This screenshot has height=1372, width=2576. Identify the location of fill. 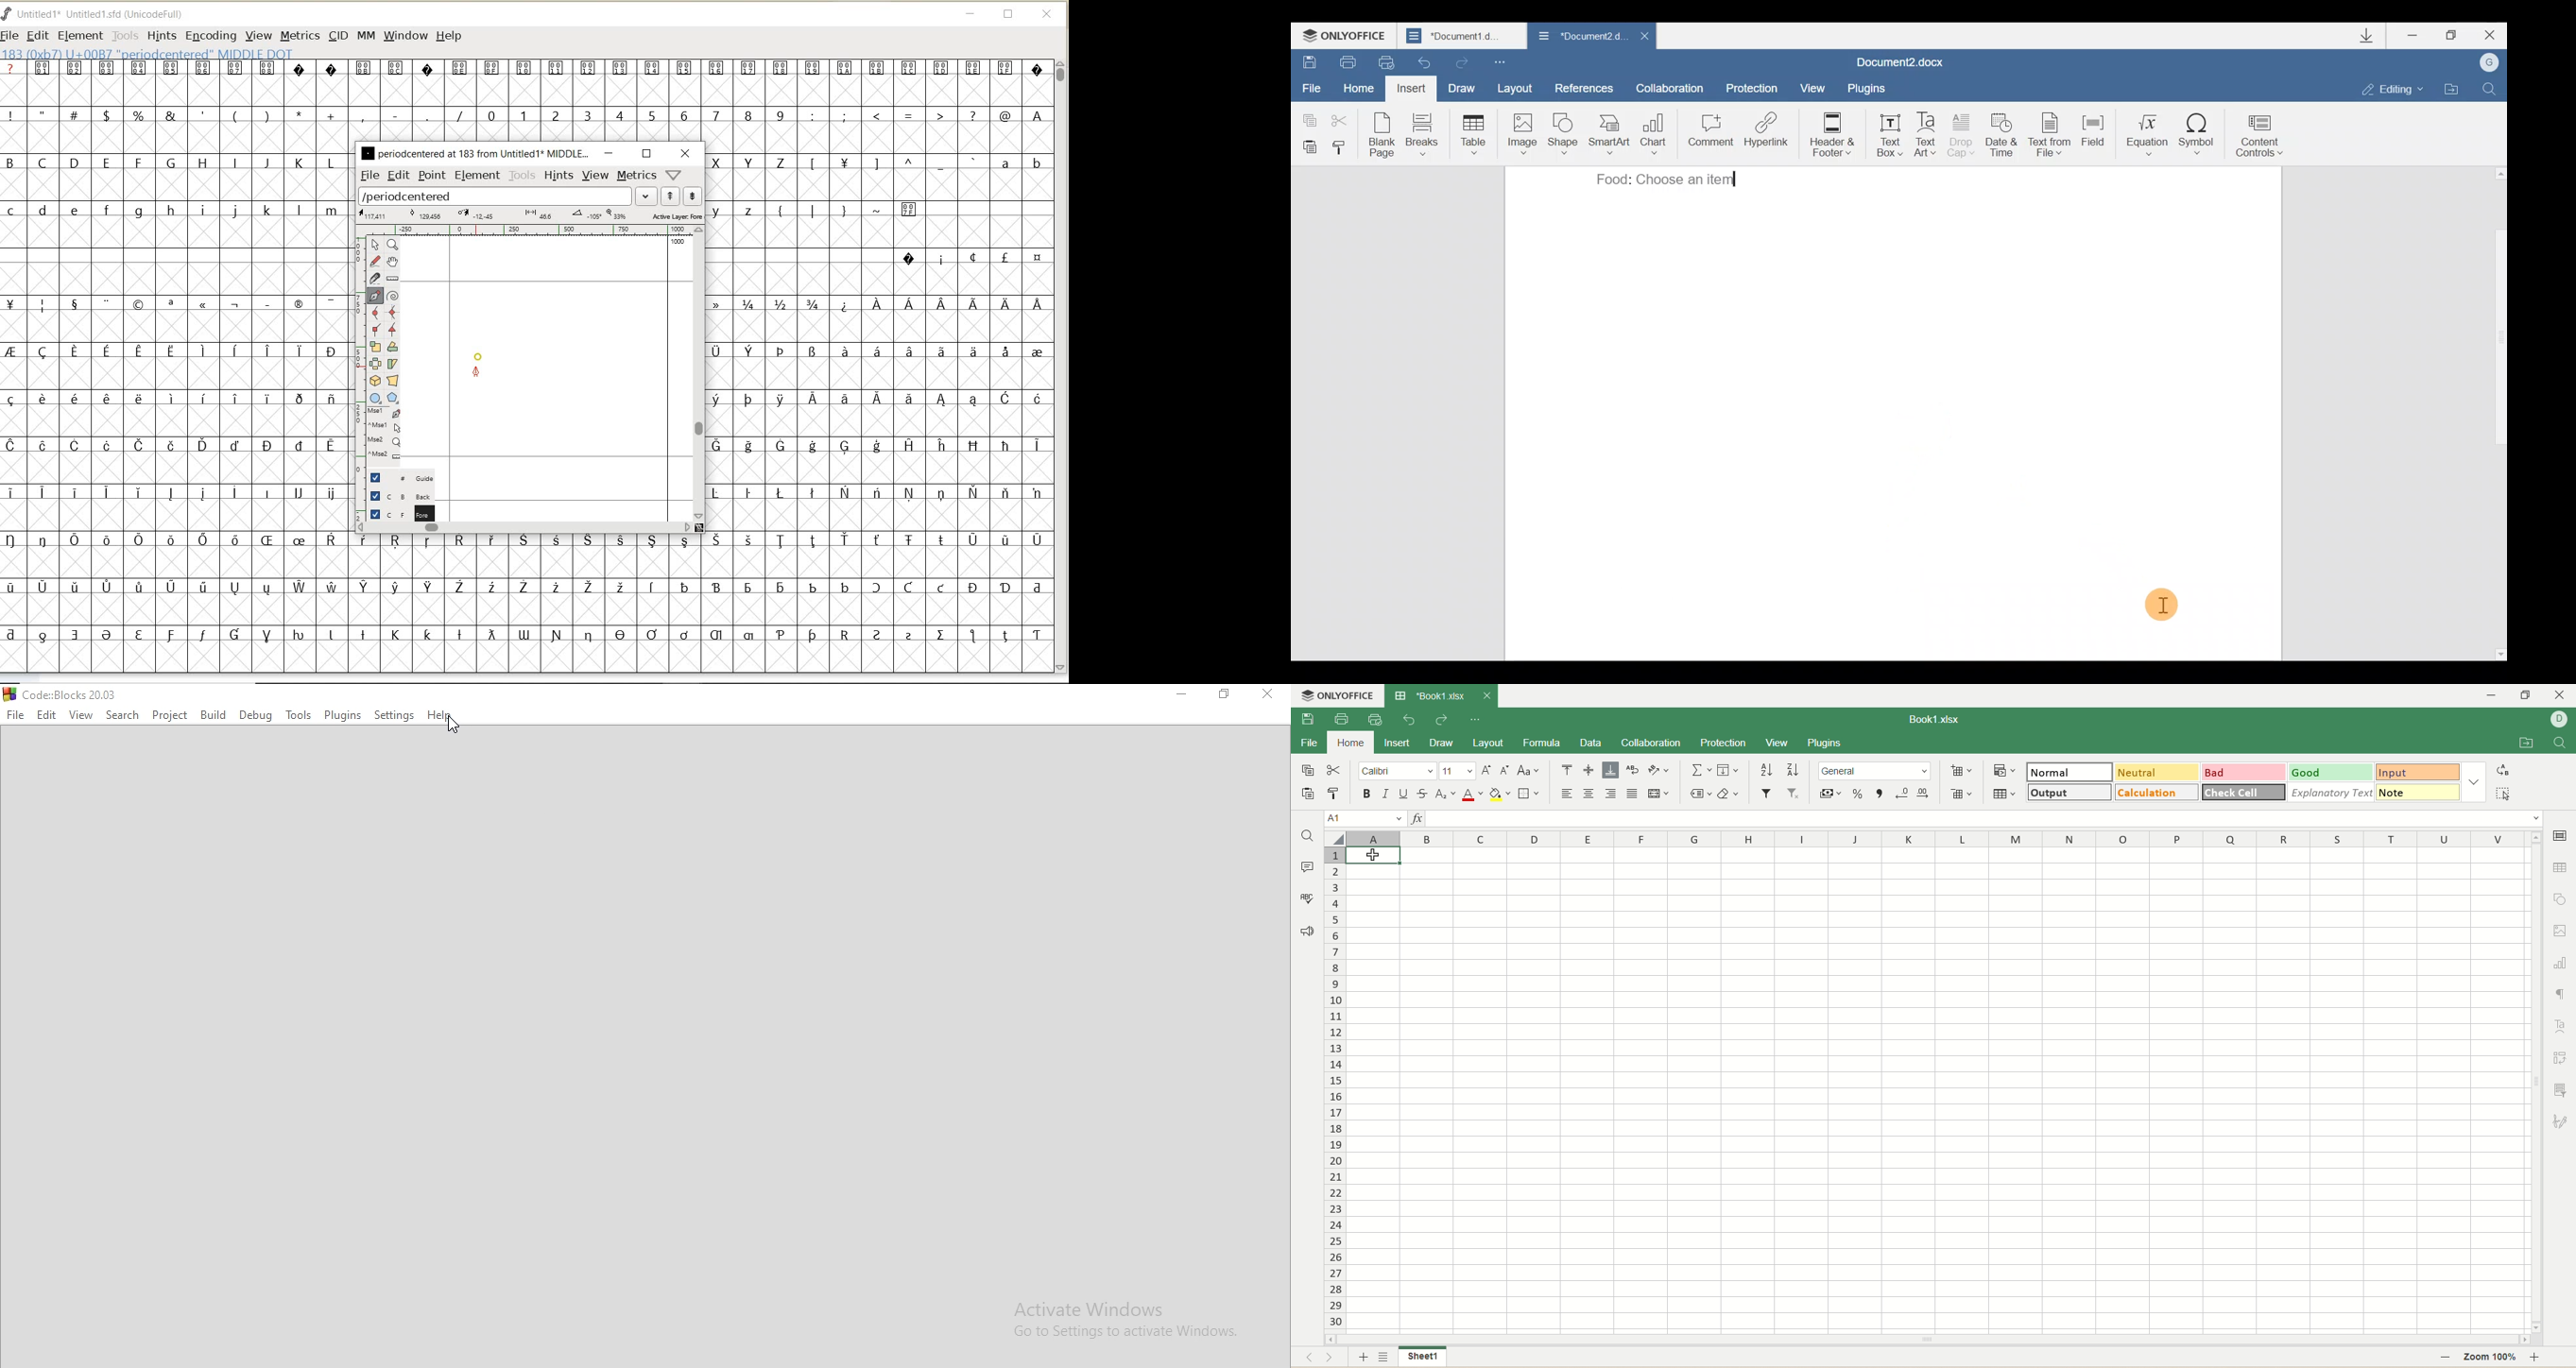
(1728, 769).